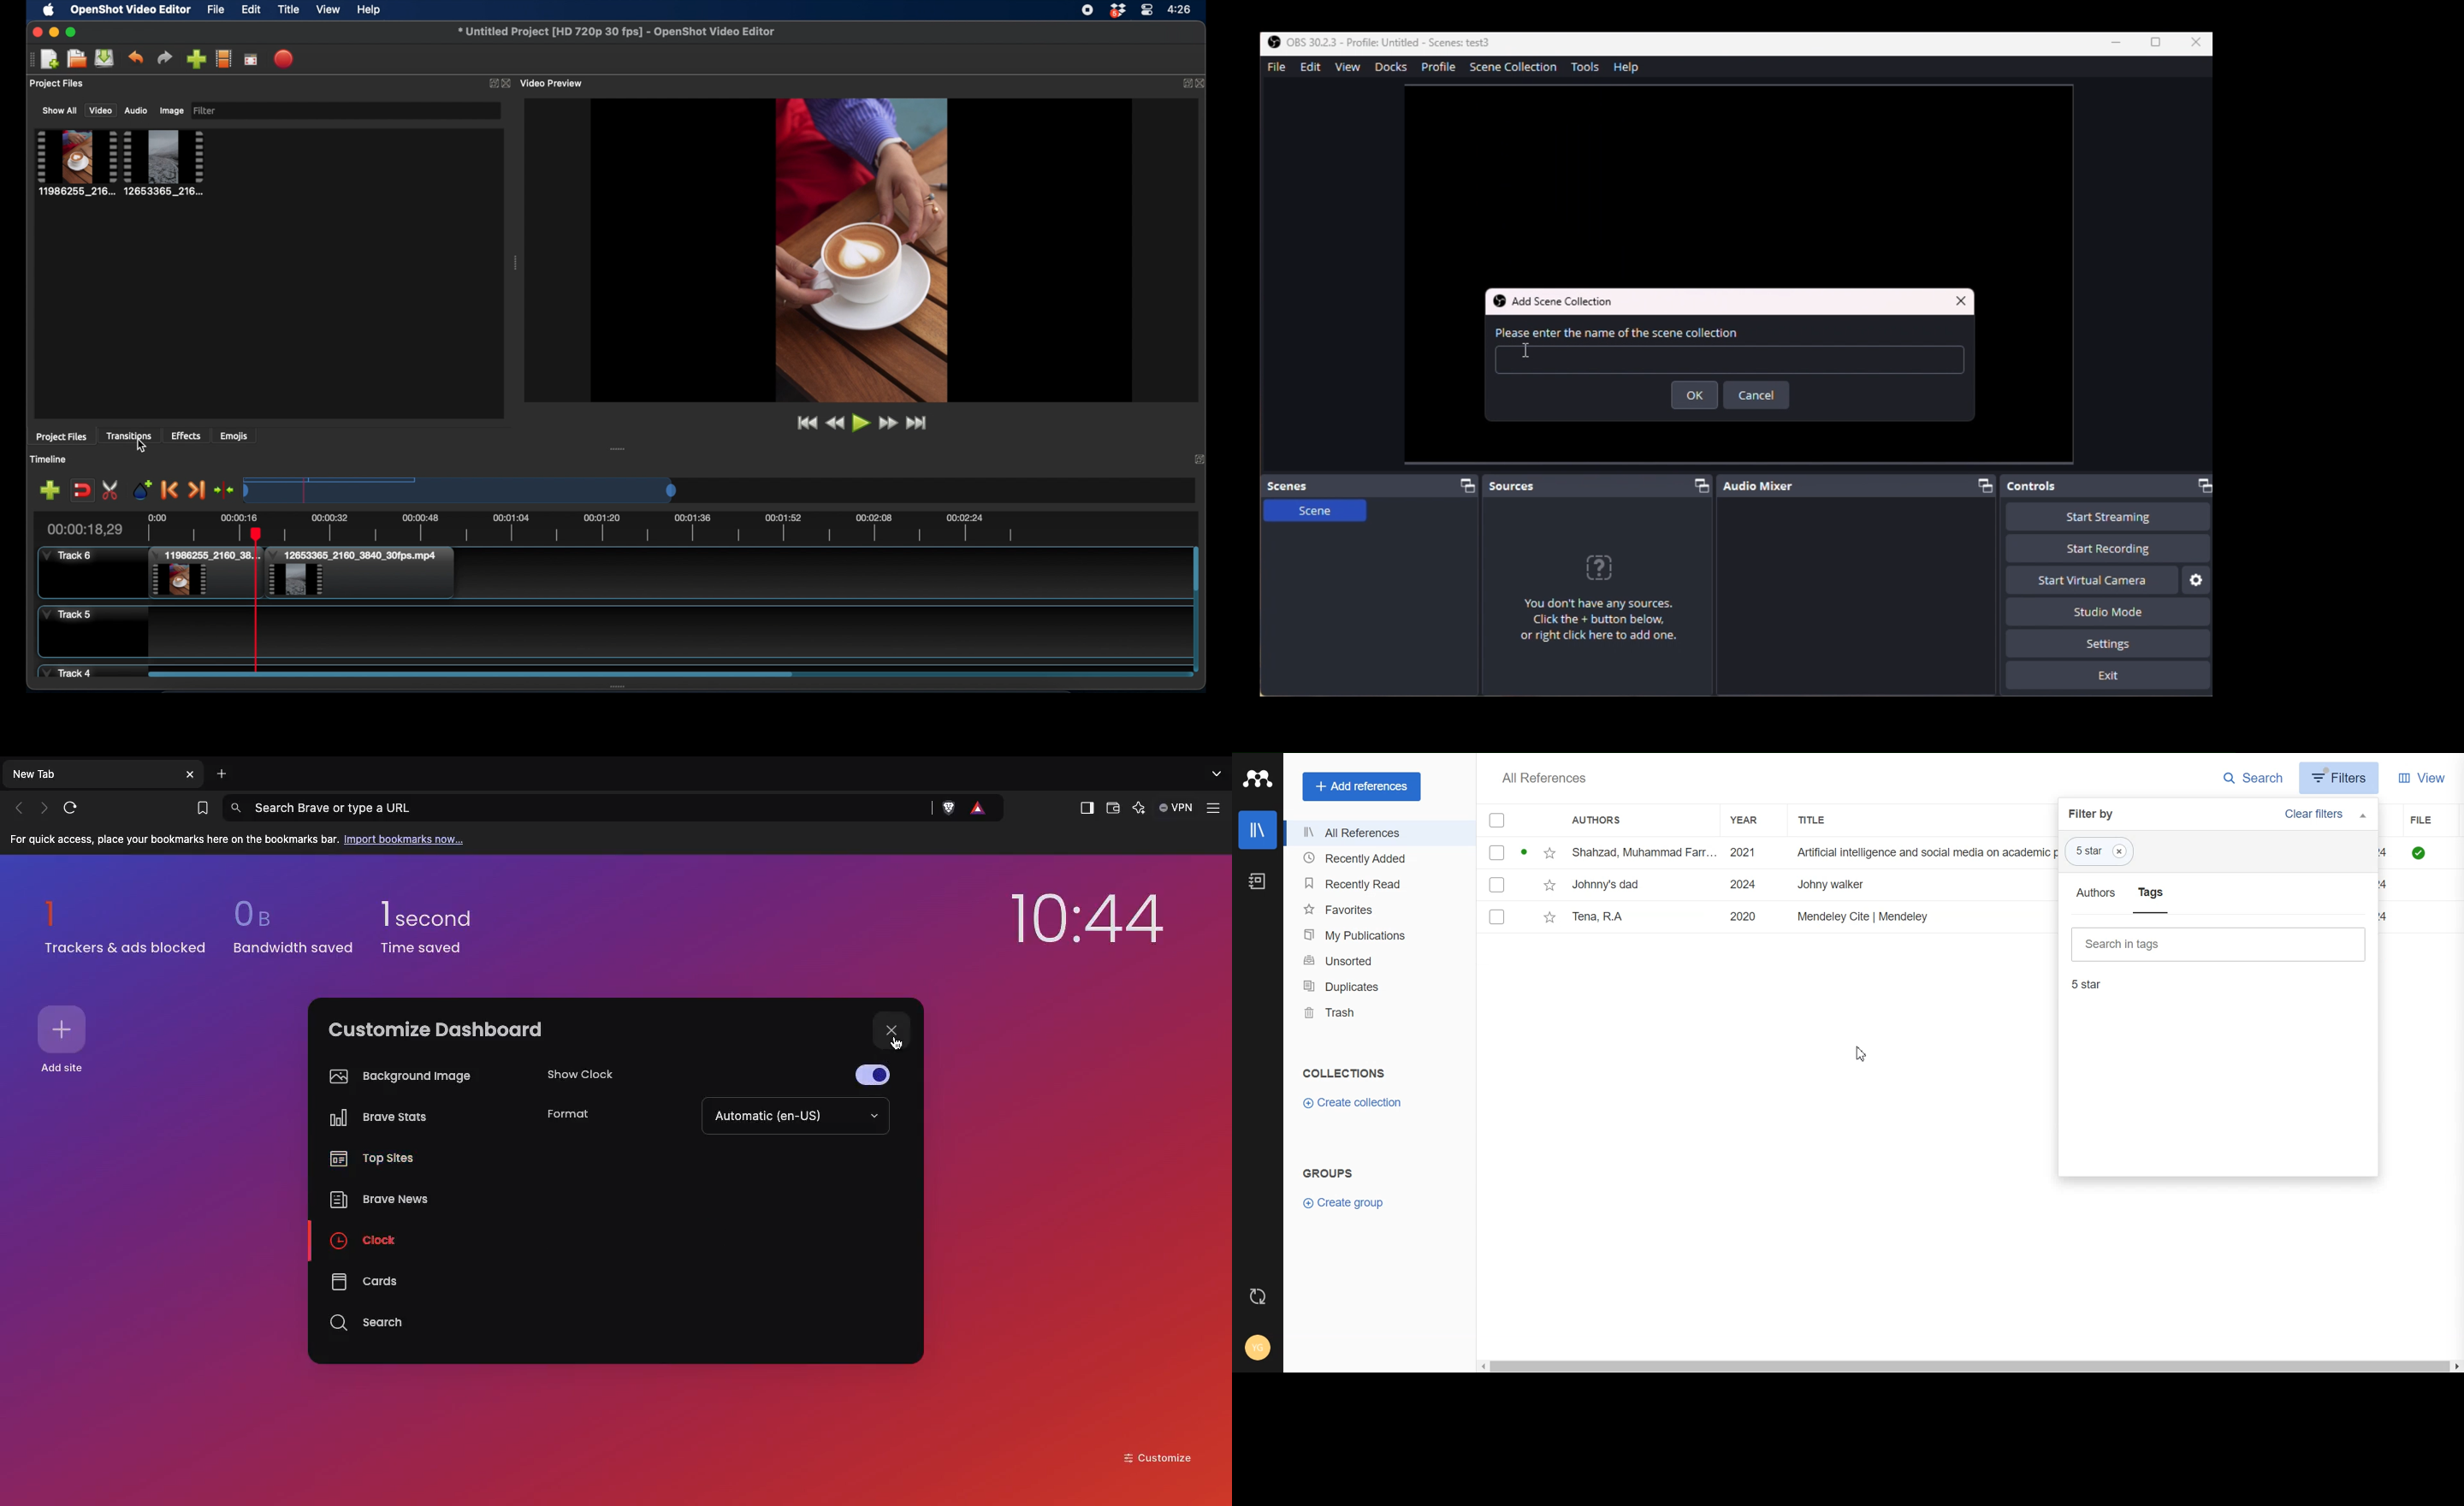 Image resolution: width=2464 pixels, height=1512 pixels. I want to click on Format, so click(568, 1116).